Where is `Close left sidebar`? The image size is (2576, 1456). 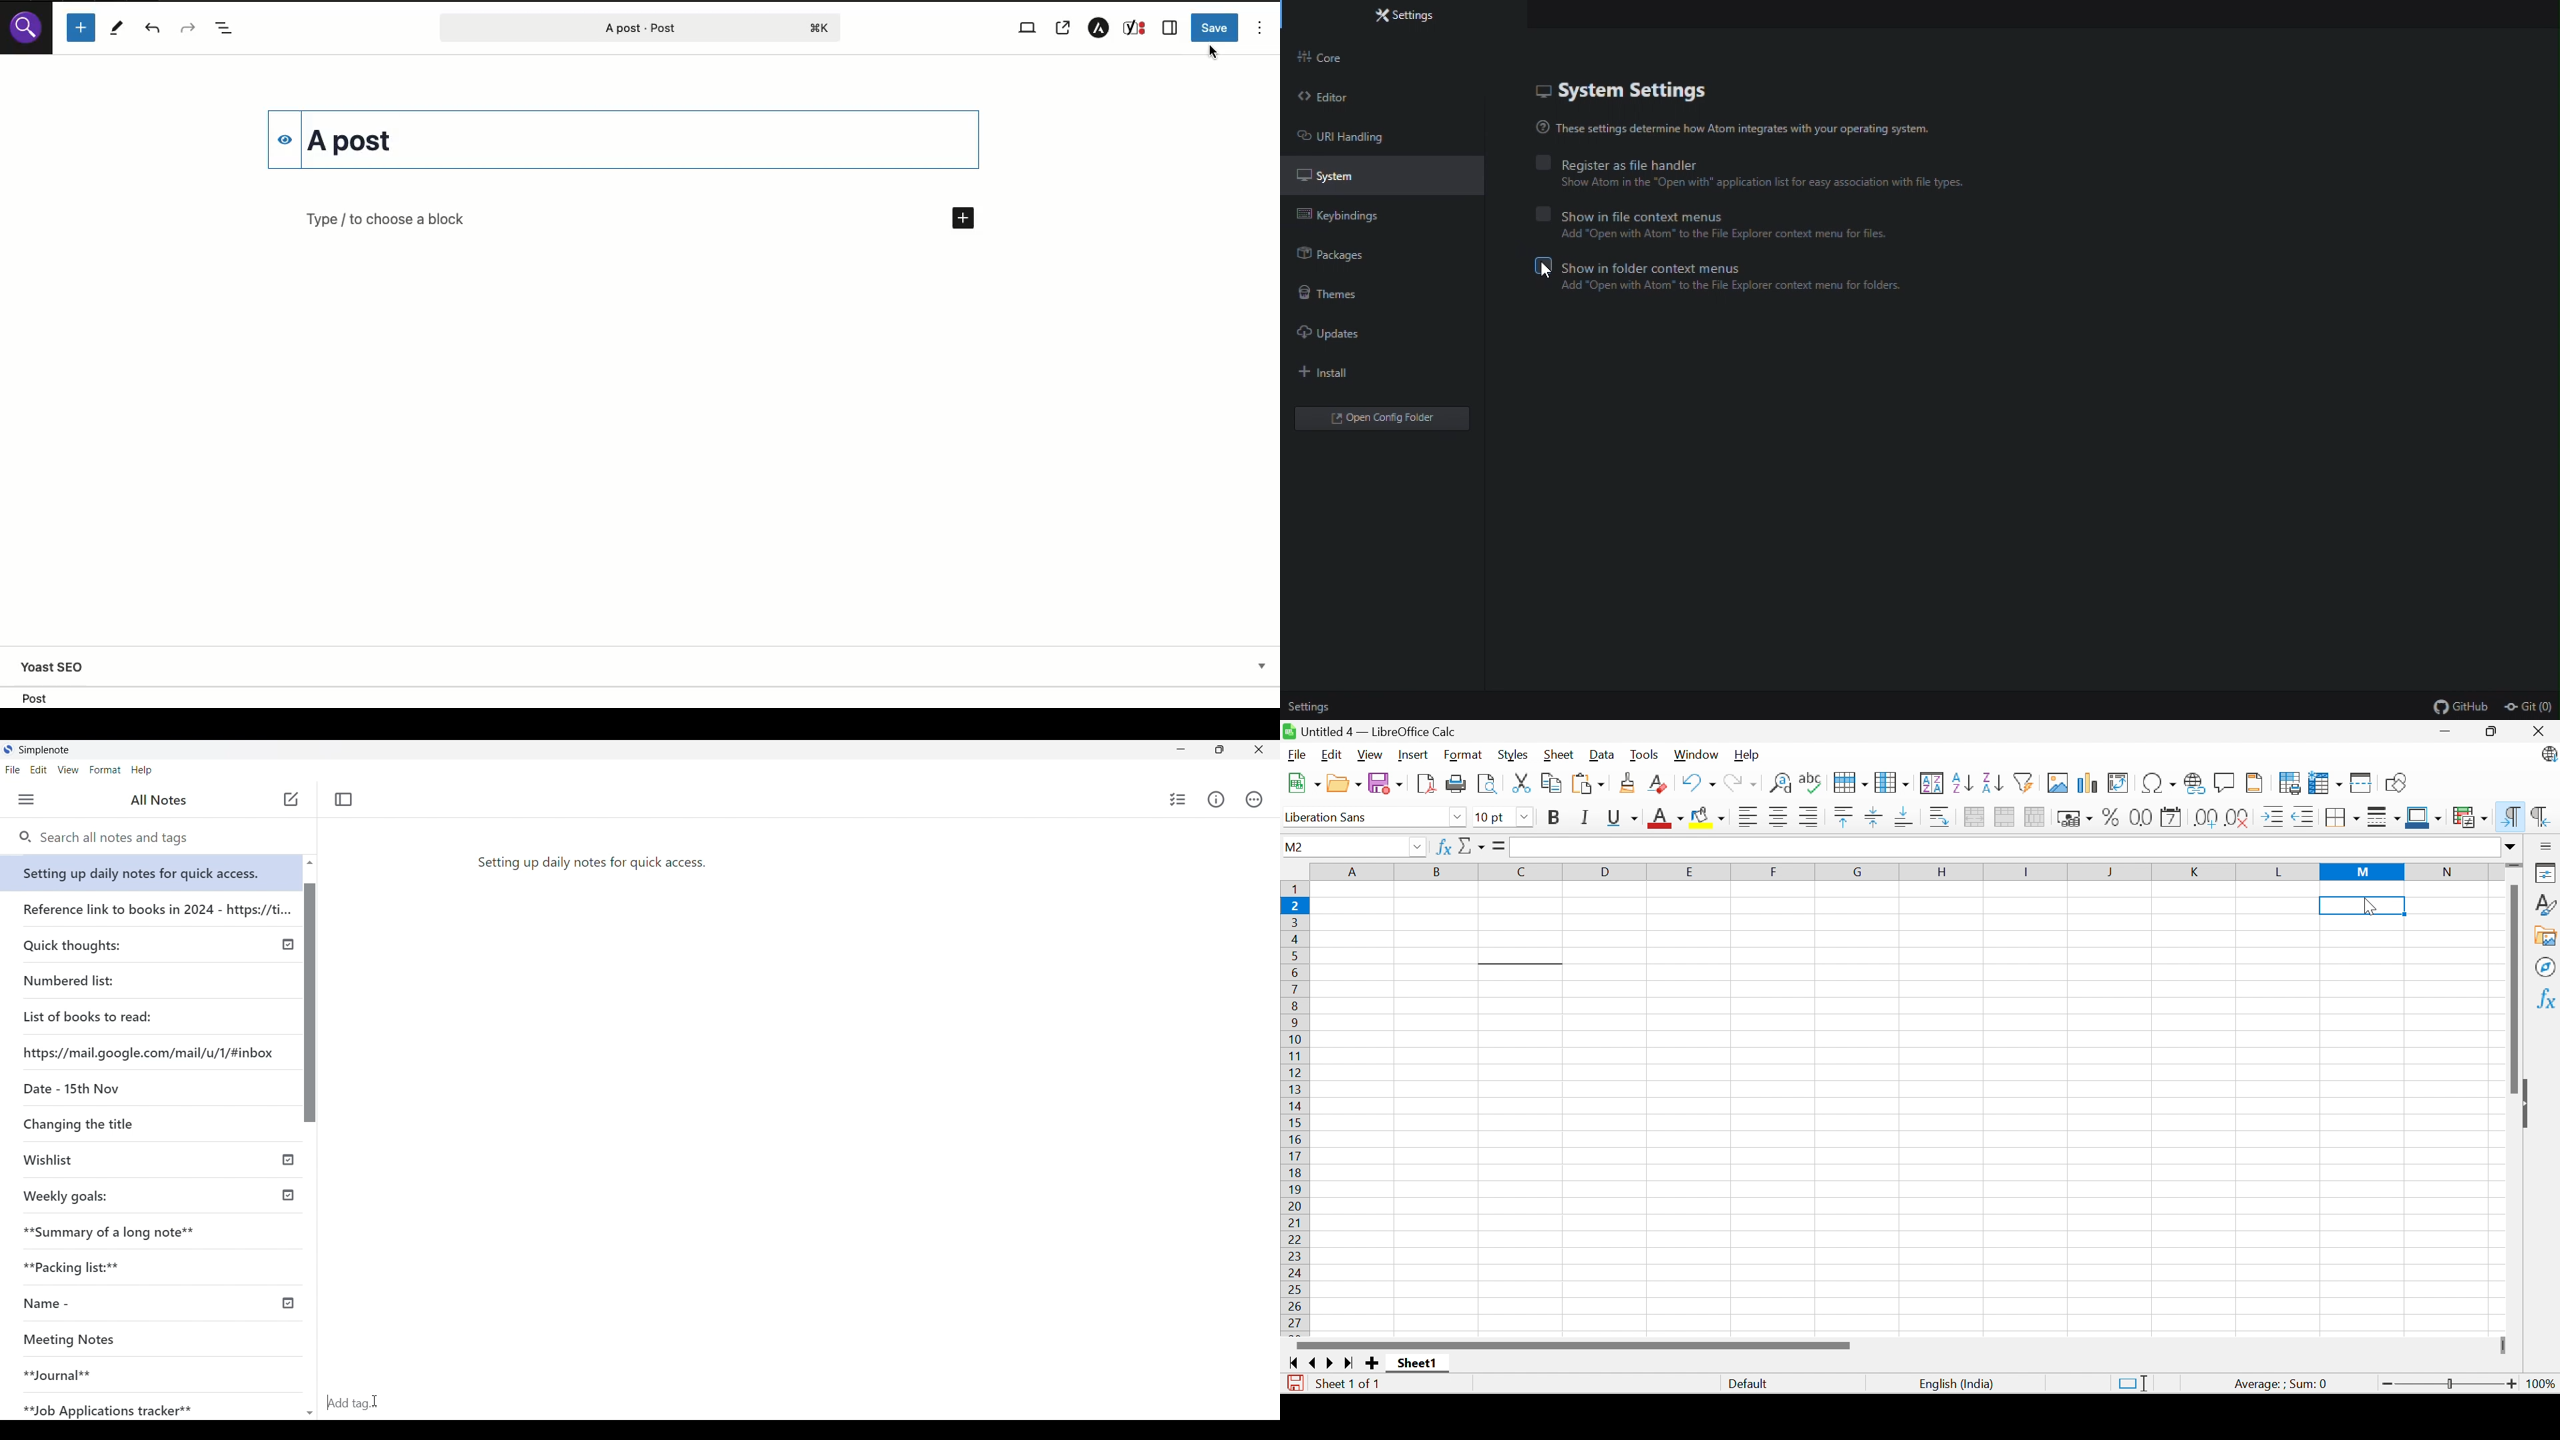 Close left sidebar is located at coordinates (344, 800).